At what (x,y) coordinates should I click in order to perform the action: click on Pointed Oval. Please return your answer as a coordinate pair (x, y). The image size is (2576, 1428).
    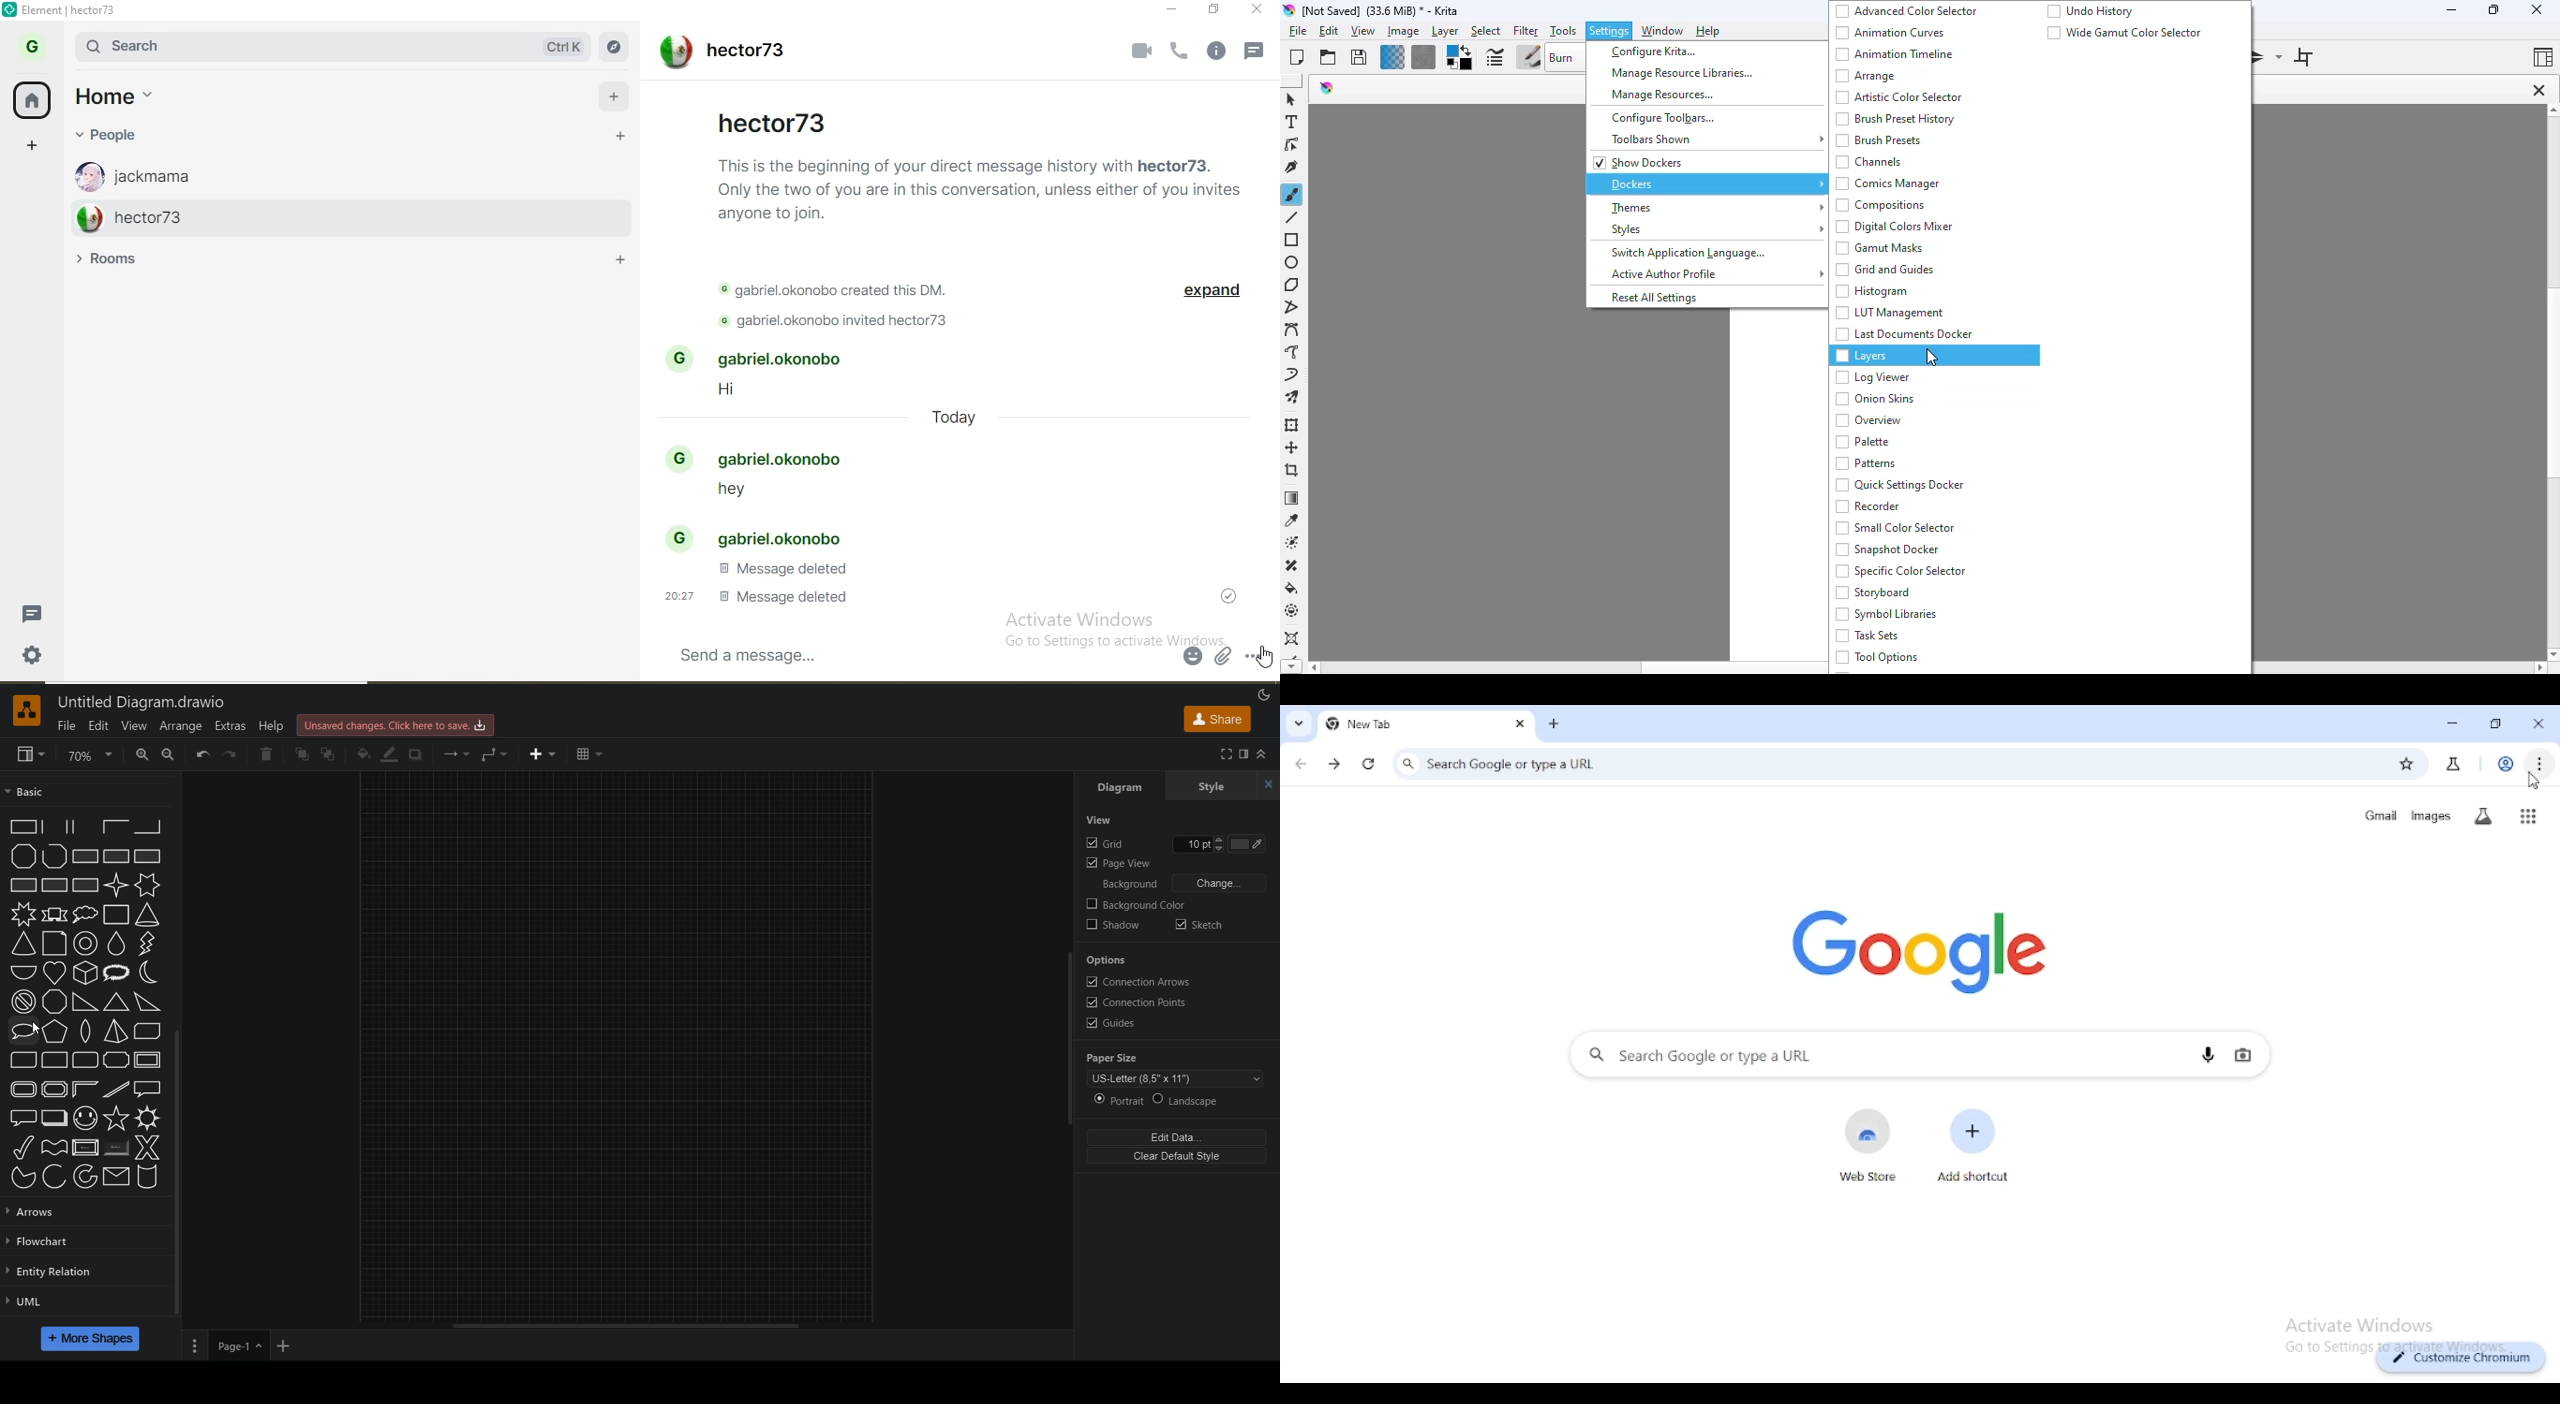
    Looking at the image, I should click on (86, 1031).